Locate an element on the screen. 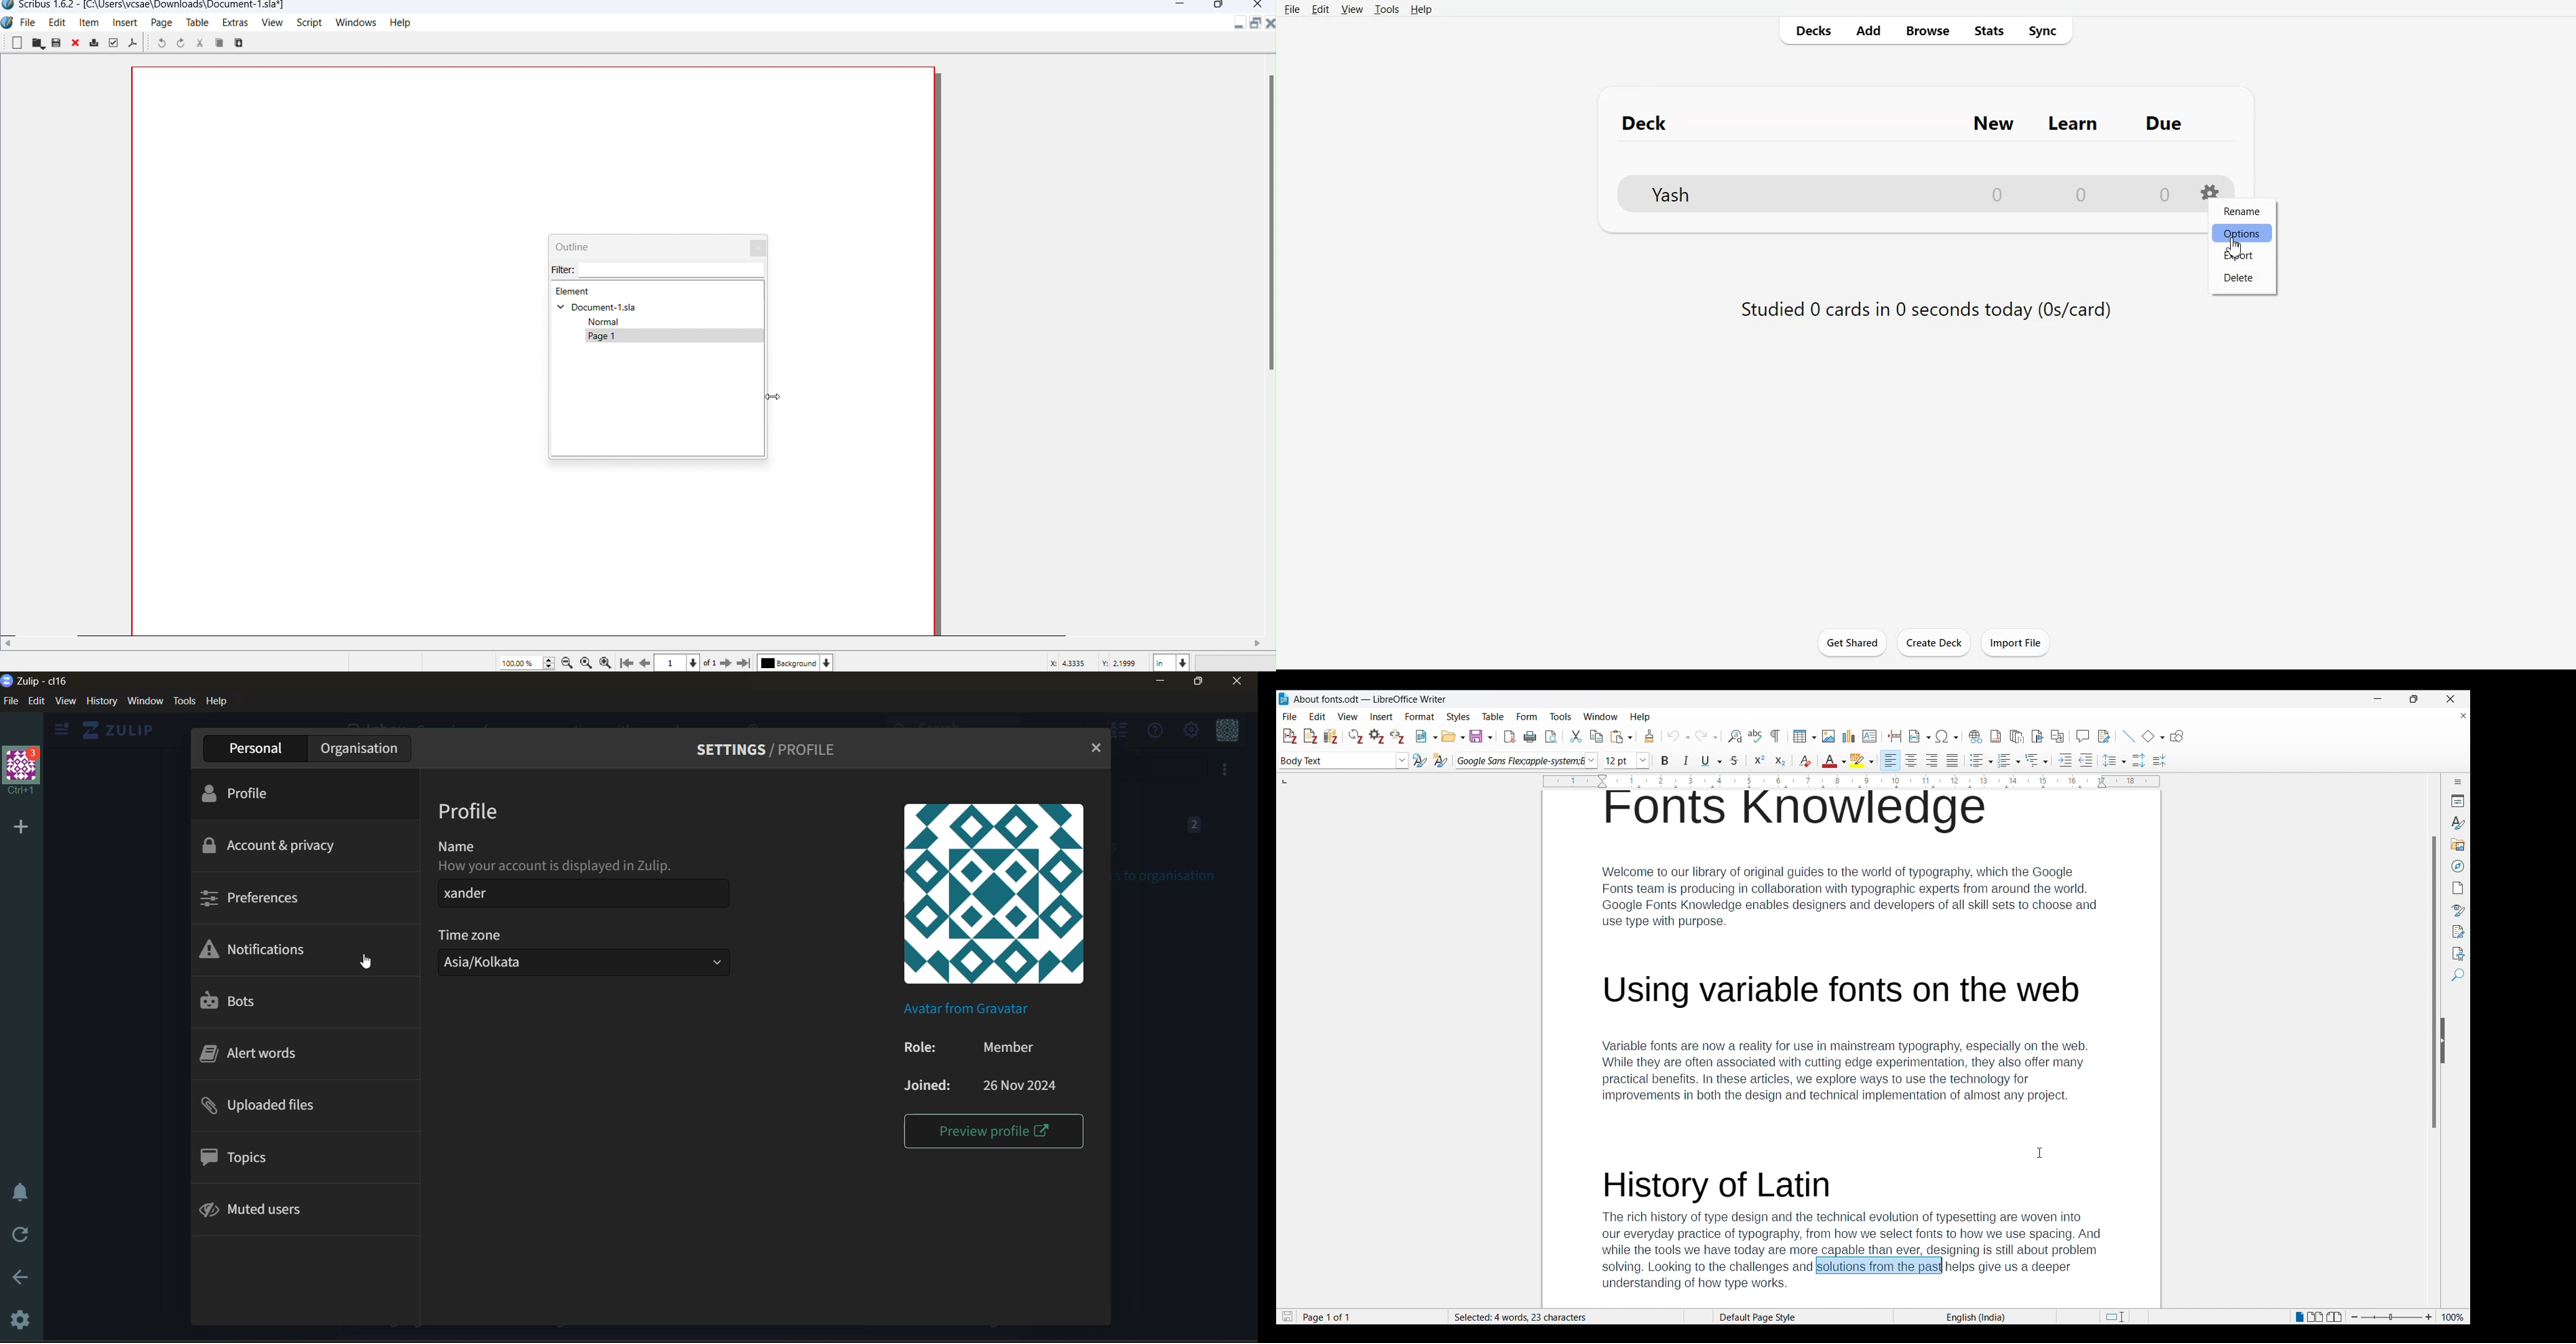 The image size is (2576, 1344). Option is located at coordinates (2241, 233).